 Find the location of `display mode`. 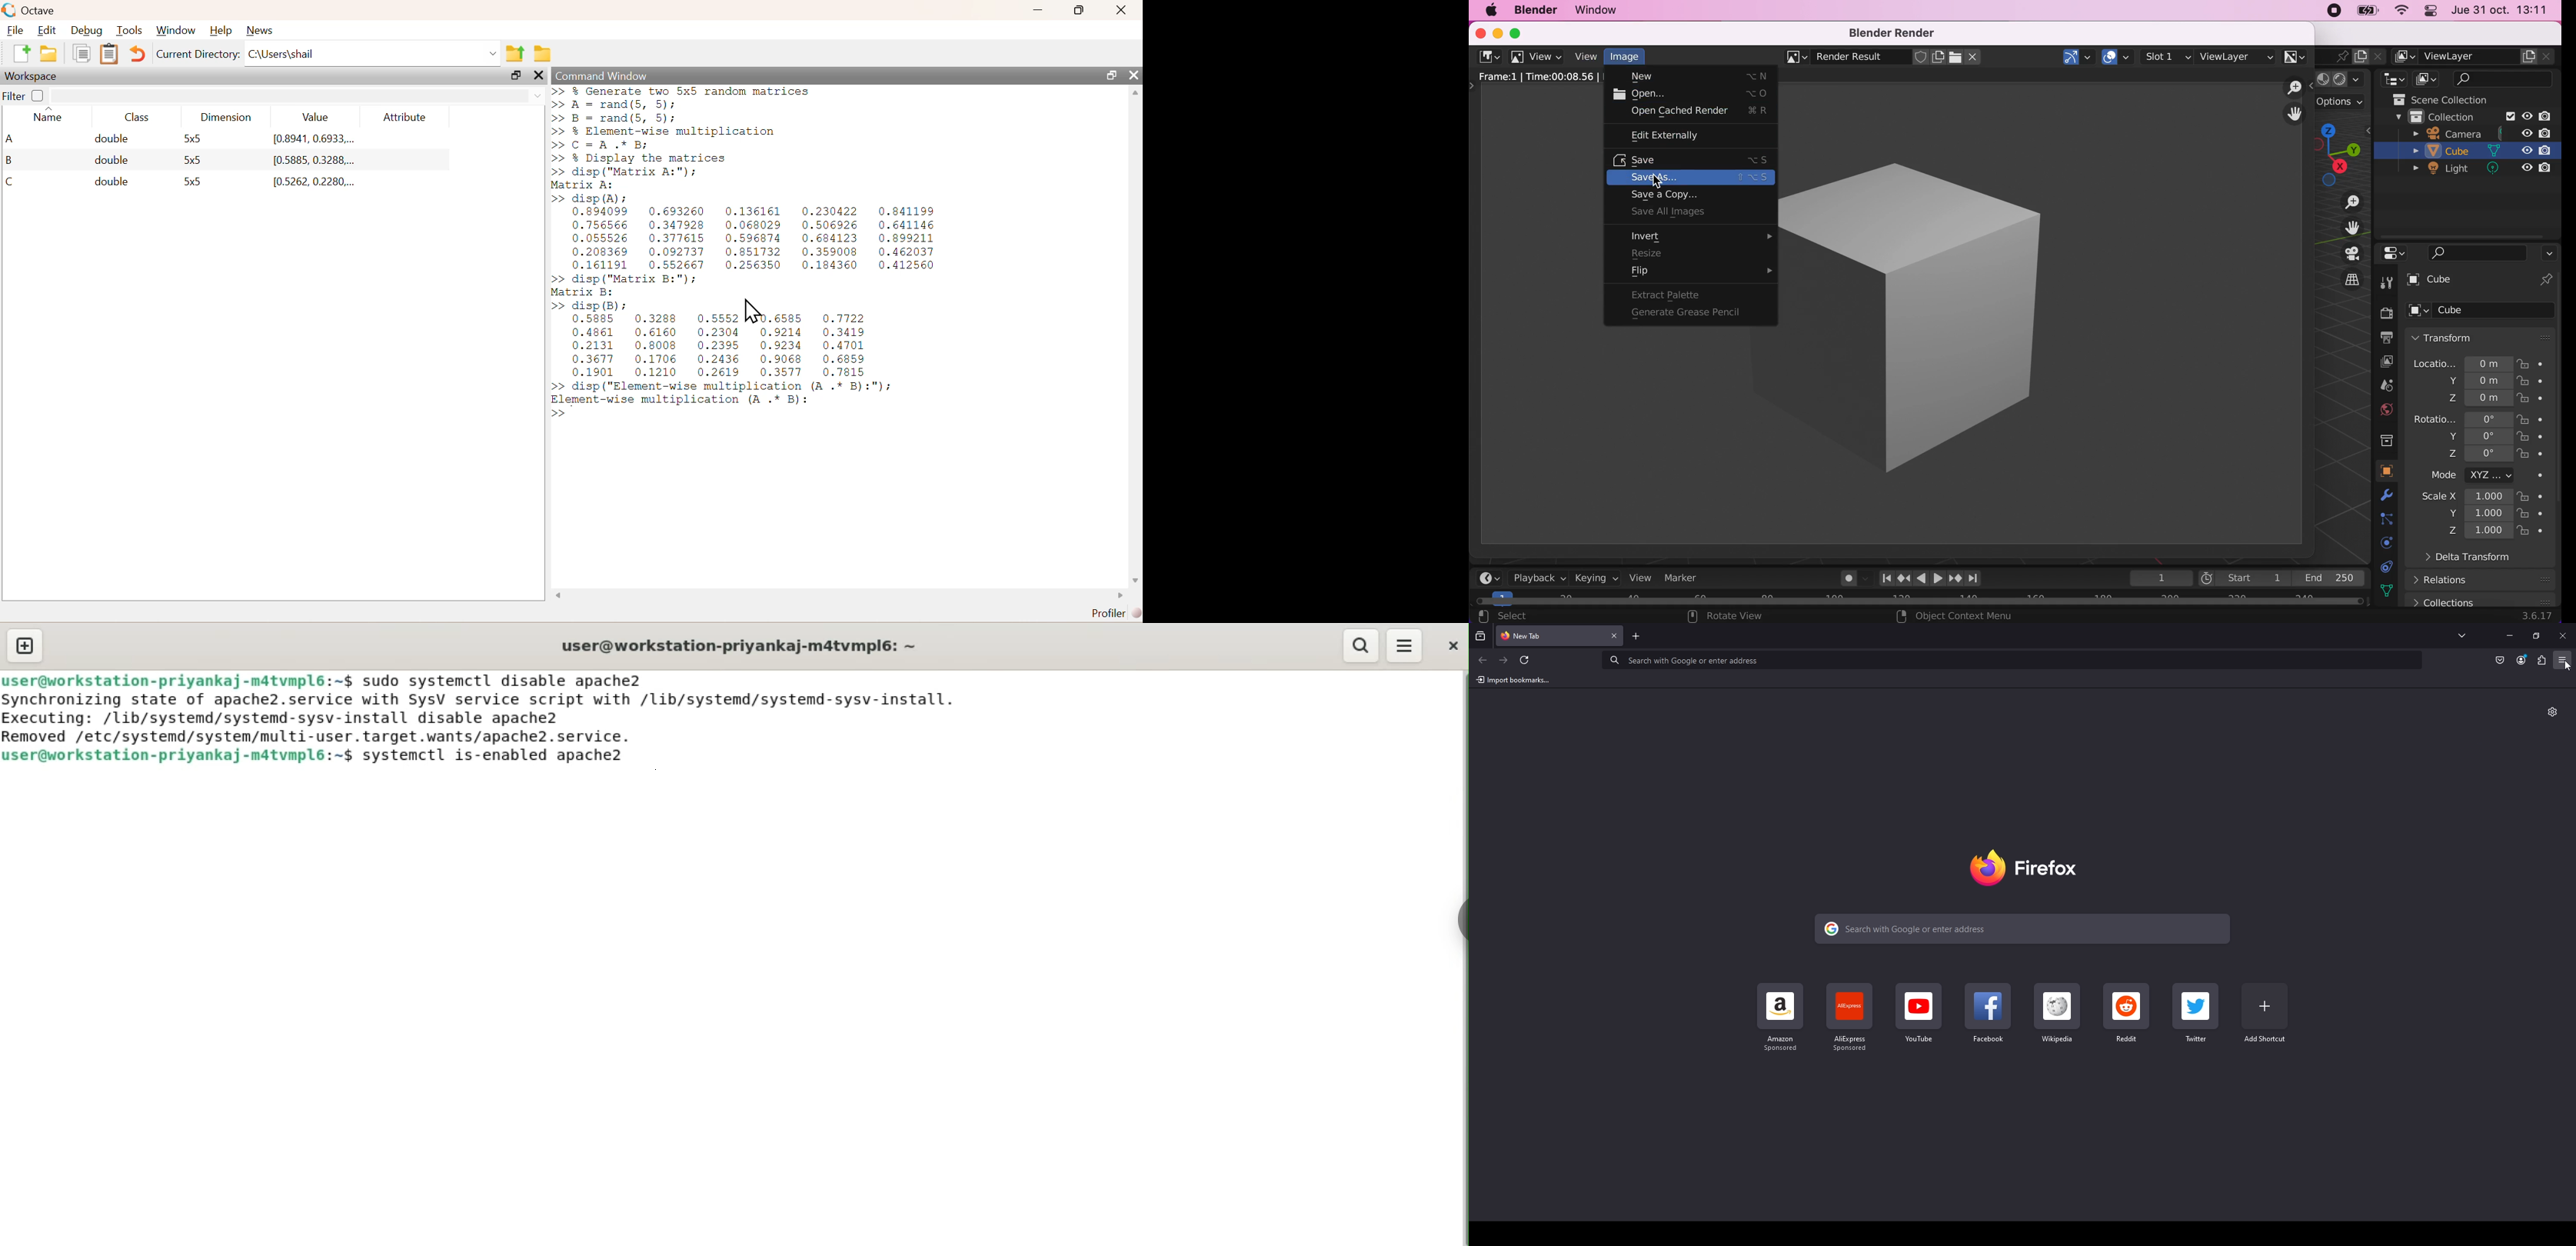

display mode is located at coordinates (2428, 79).